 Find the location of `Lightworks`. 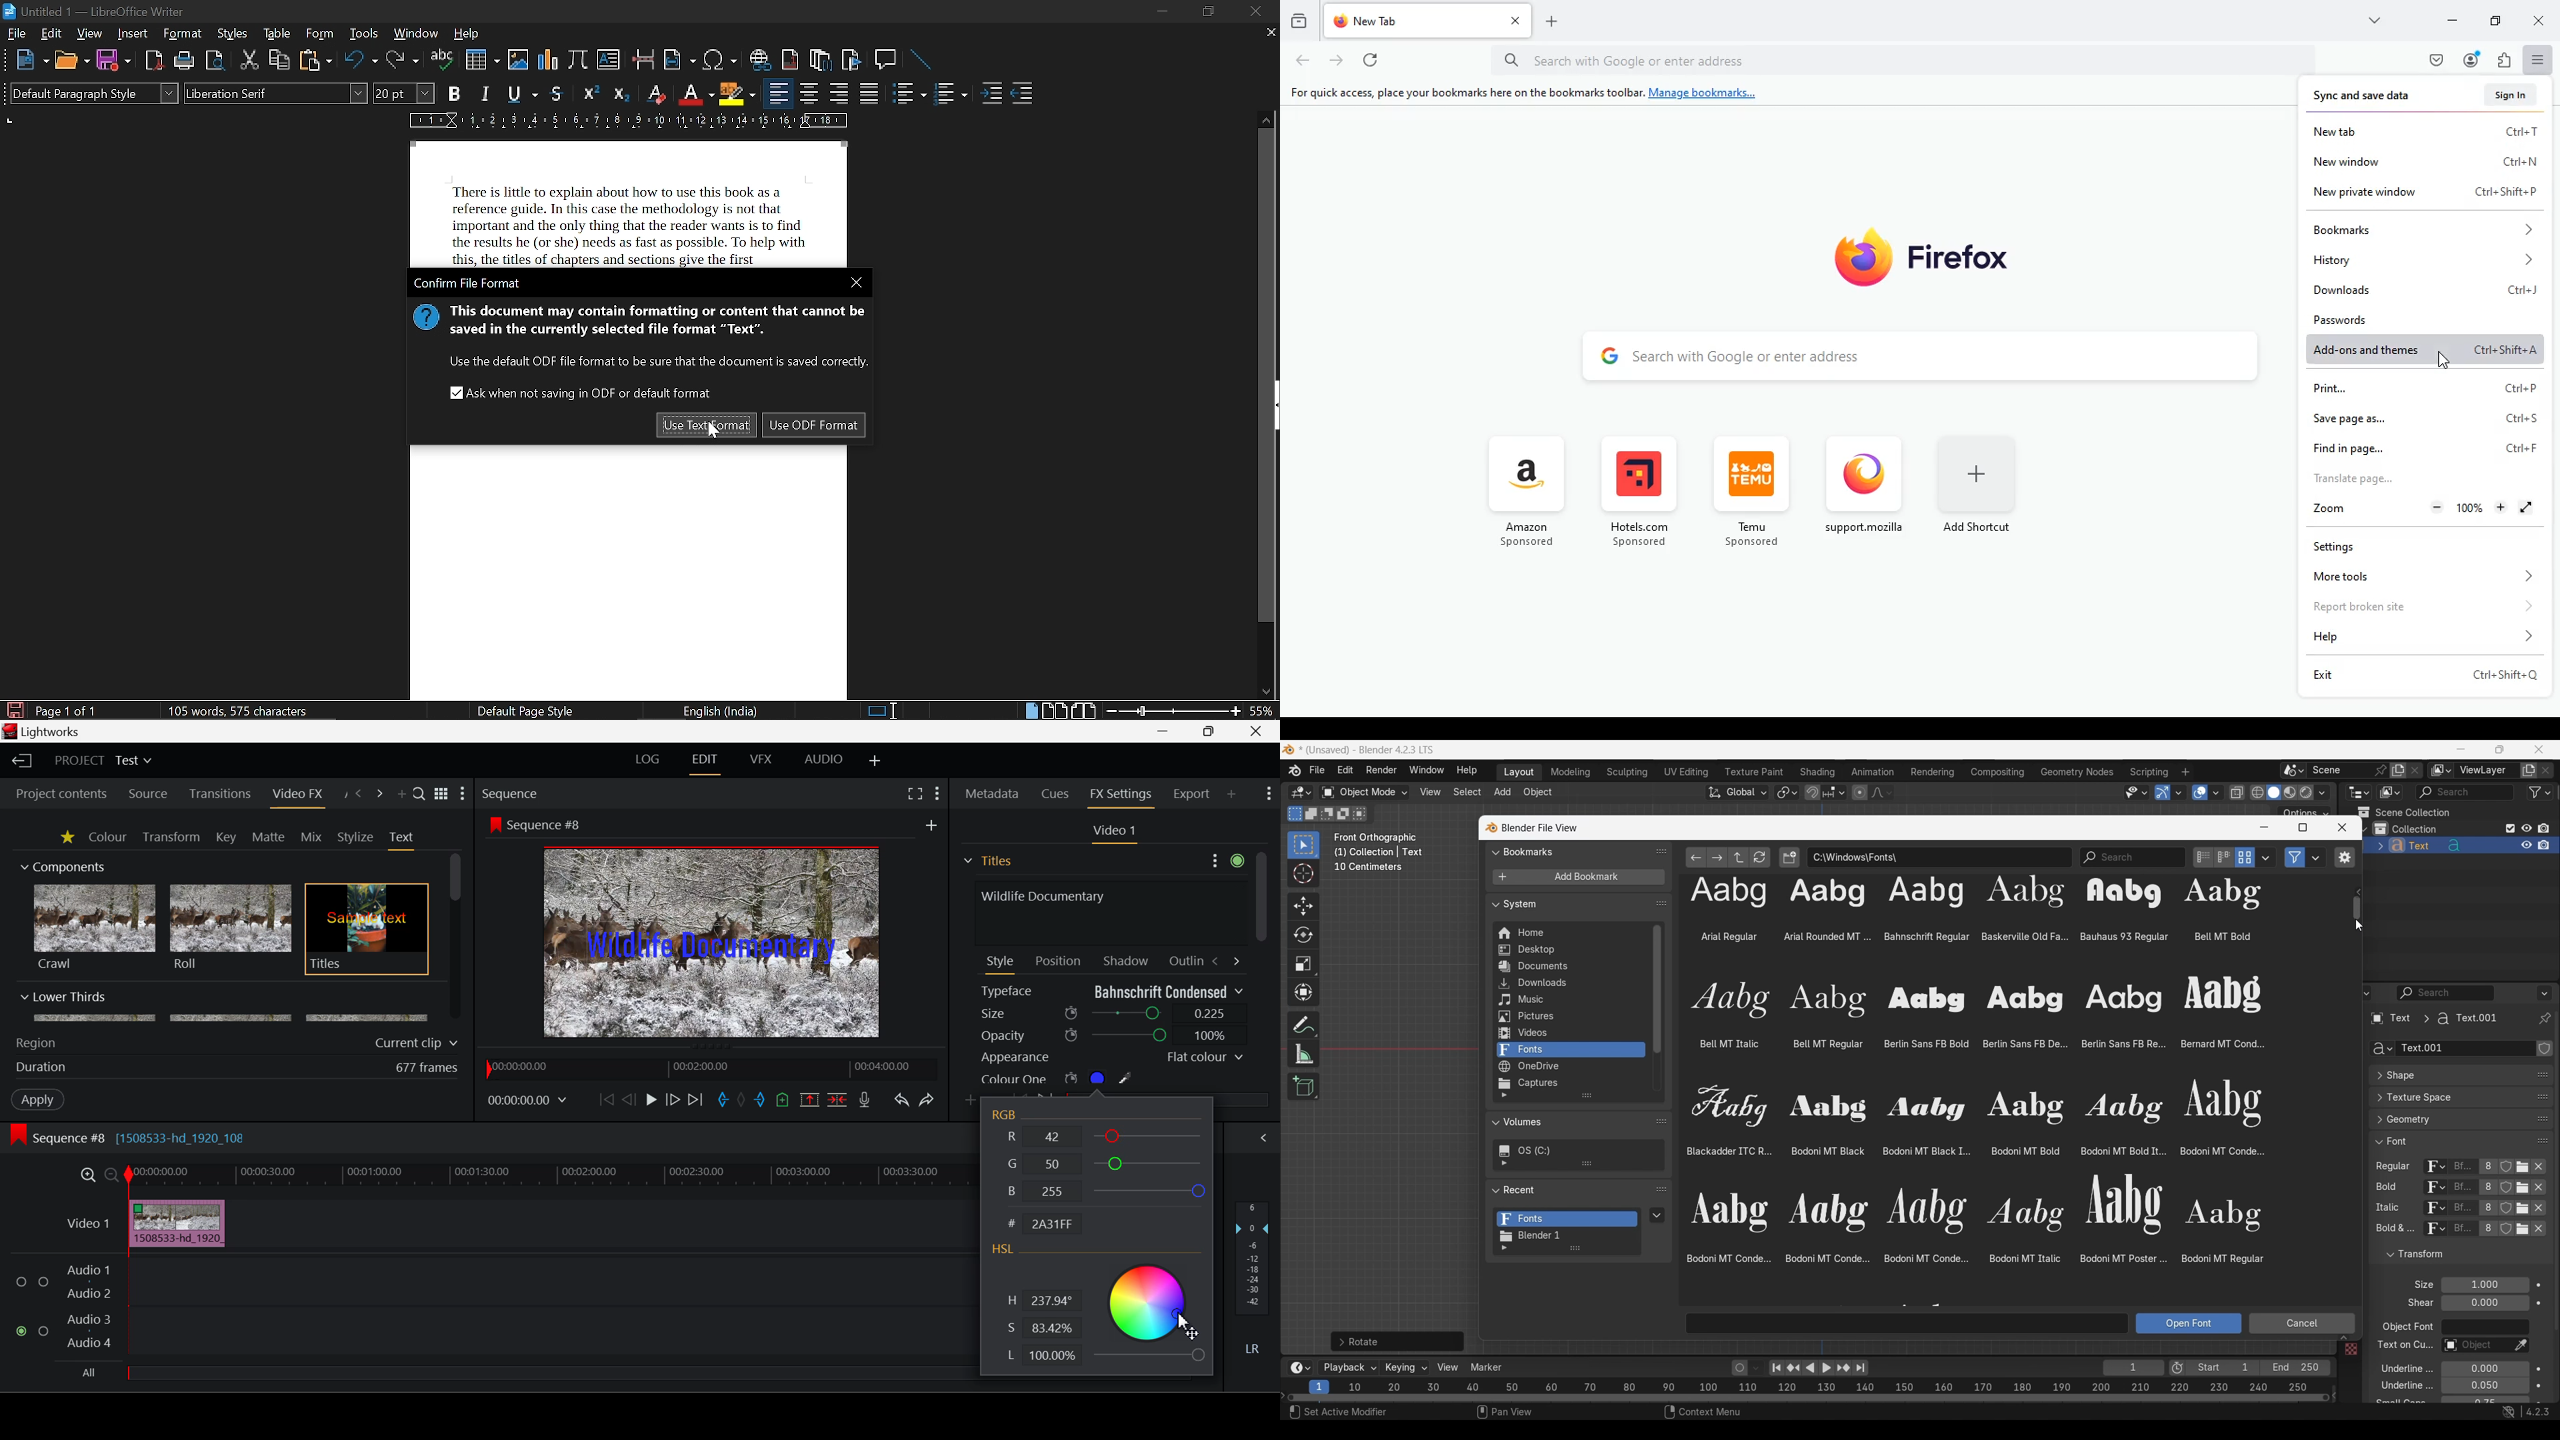

Lightworks is located at coordinates (52, 731).